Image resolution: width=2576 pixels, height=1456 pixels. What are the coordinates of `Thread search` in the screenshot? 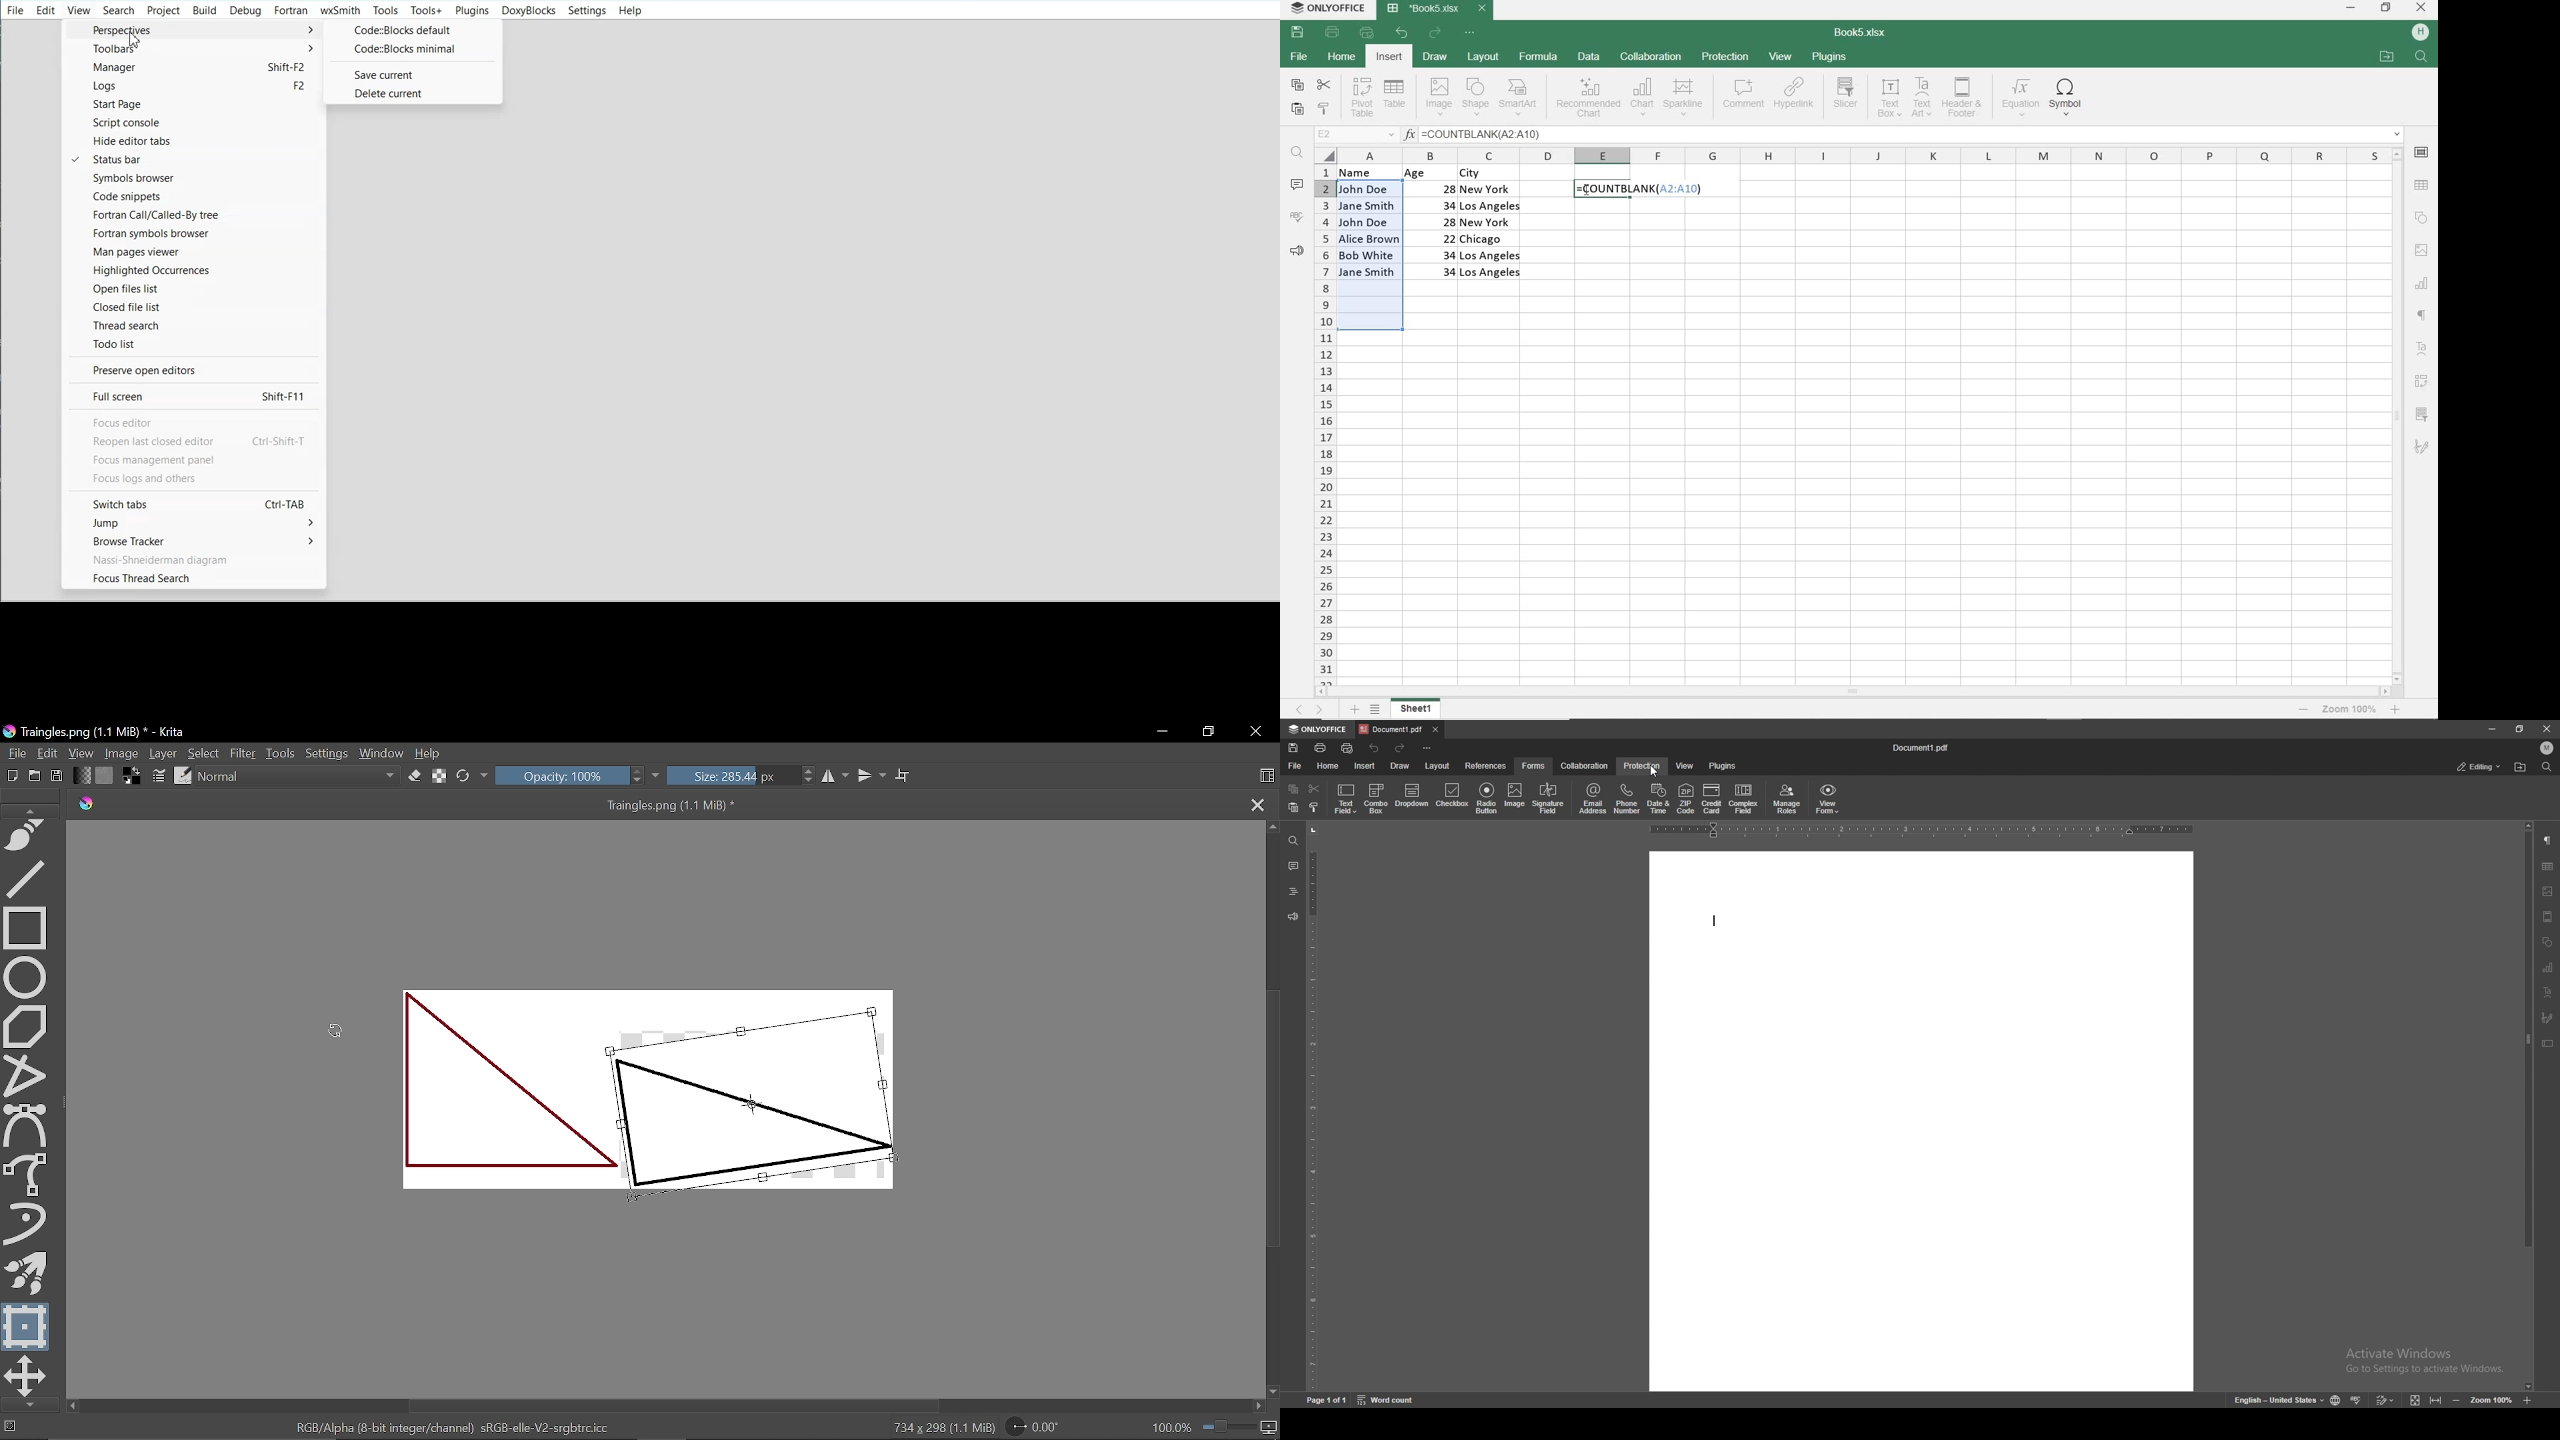 It's located at (194, 325).